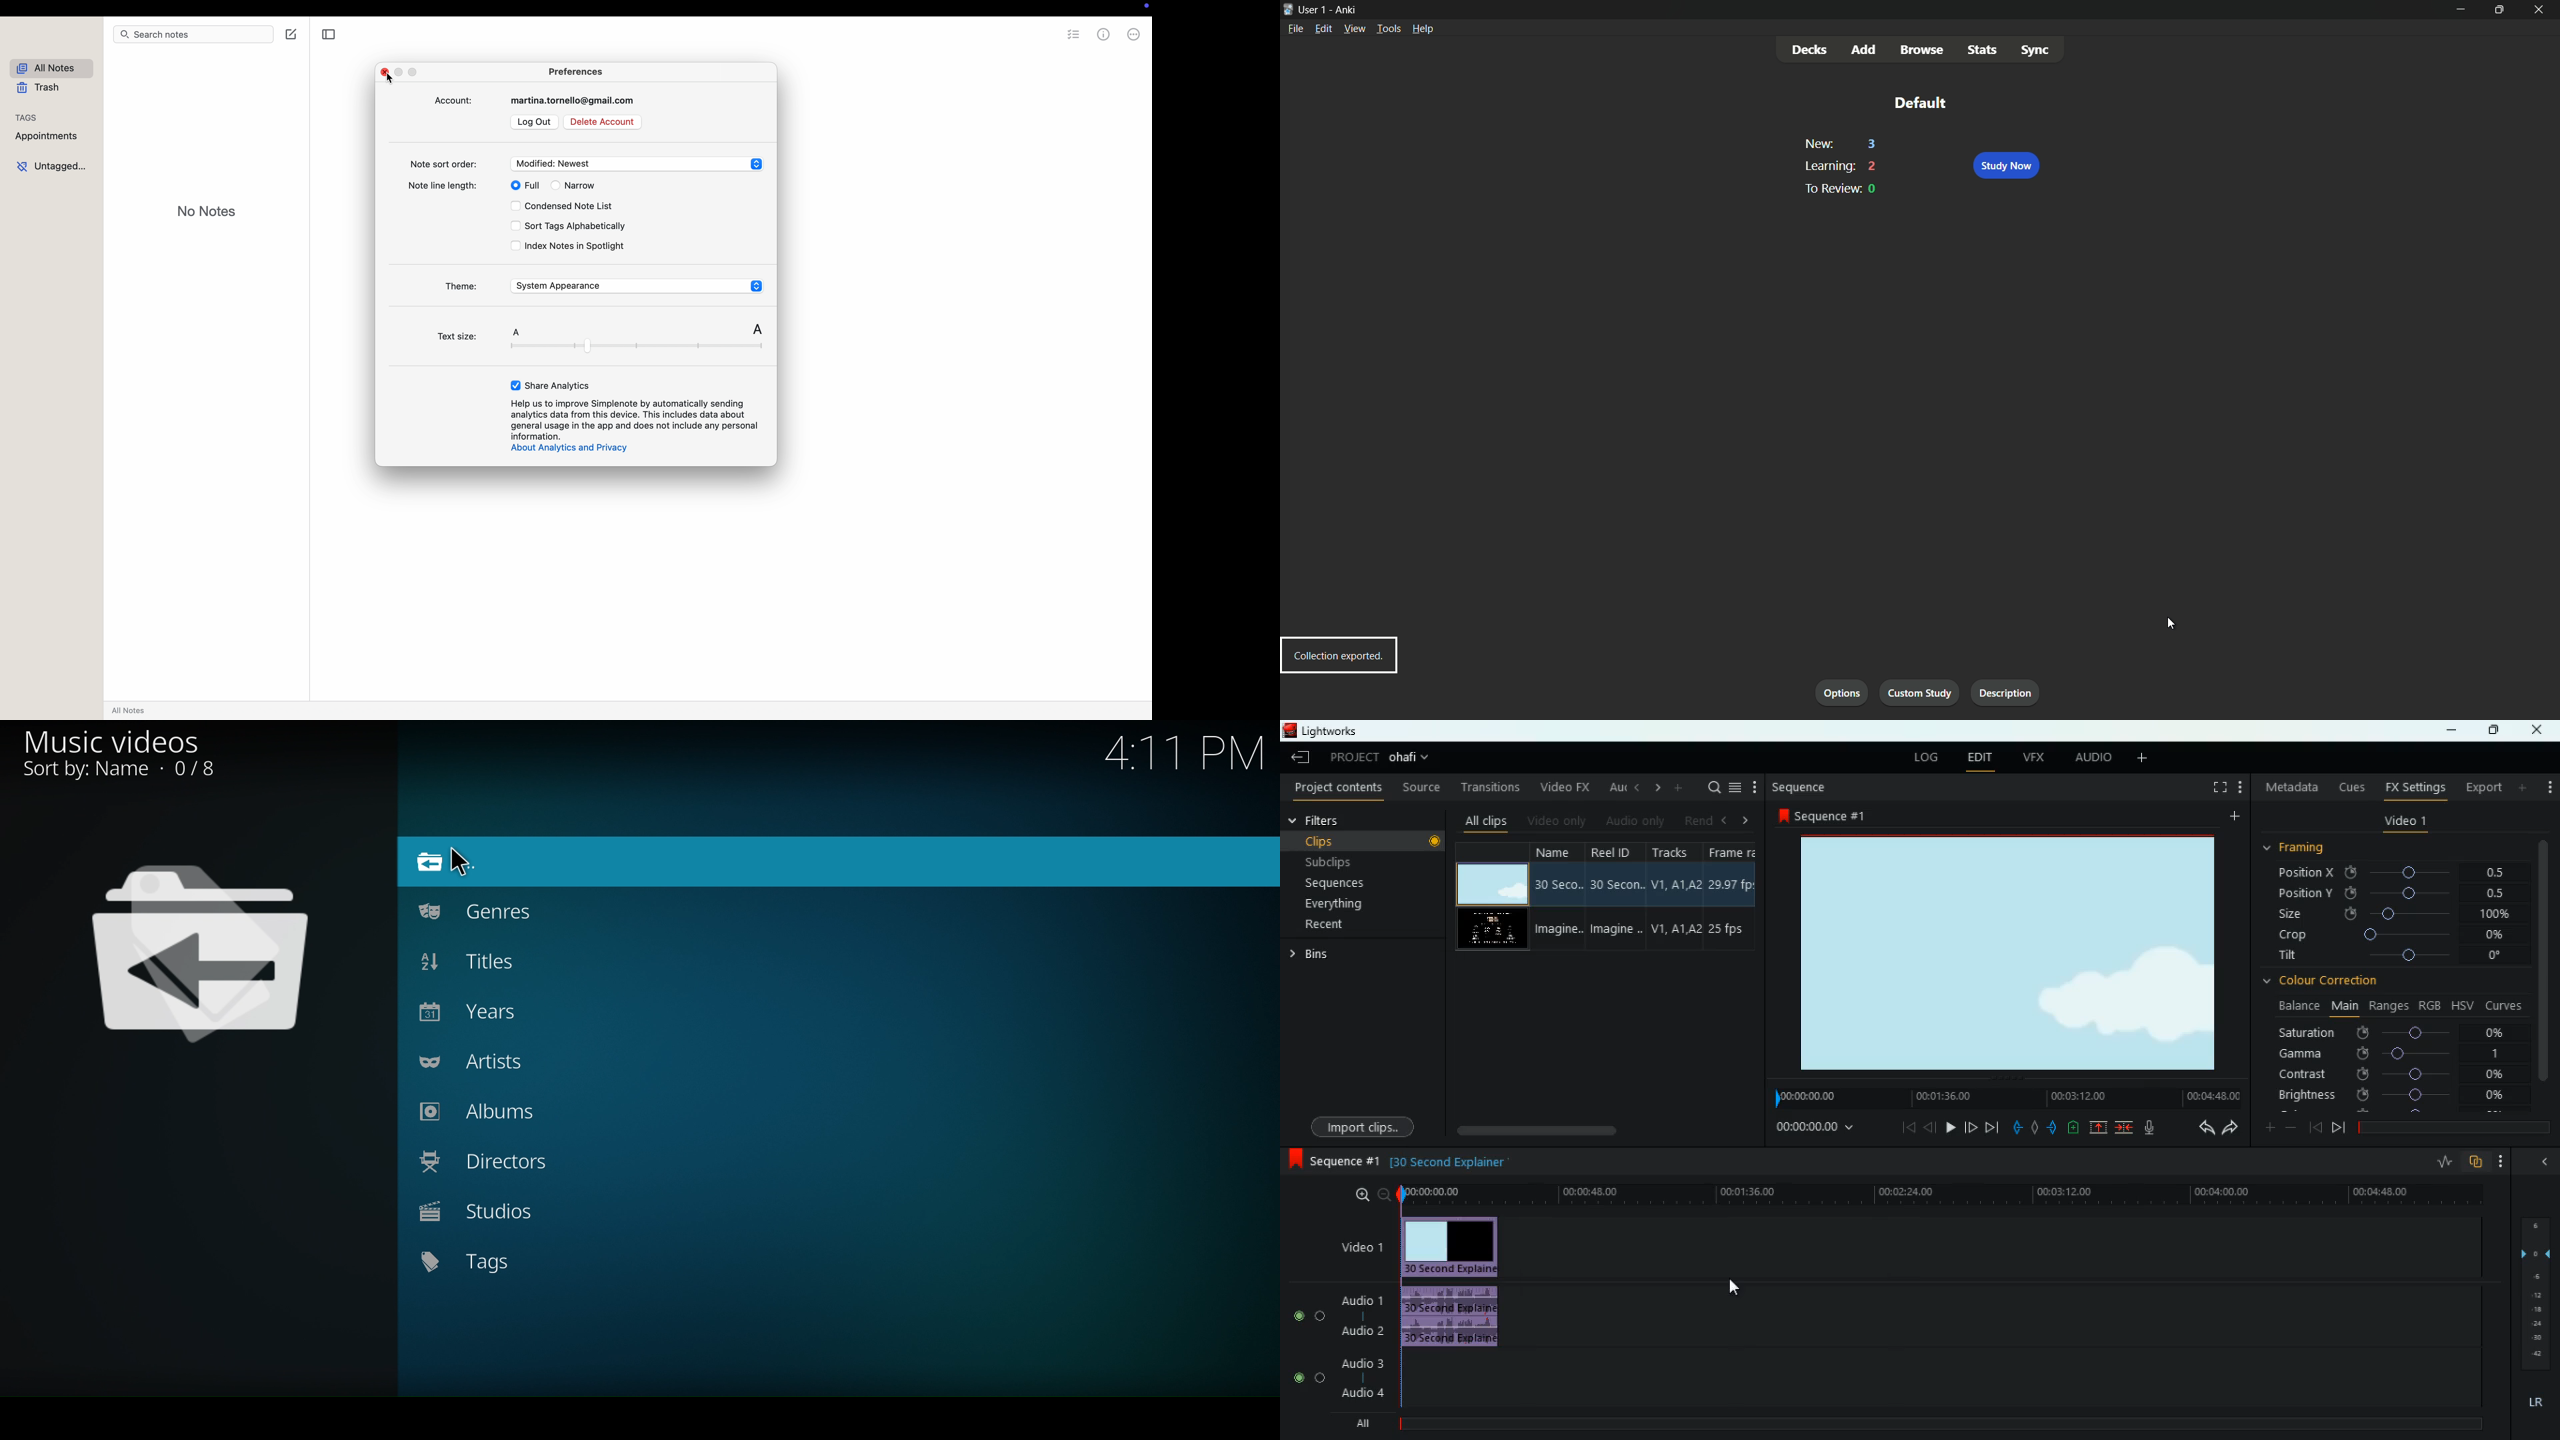 The height and width of the screenshot is (1456, 2576). I want to click on app icon, so click(1288, 10).